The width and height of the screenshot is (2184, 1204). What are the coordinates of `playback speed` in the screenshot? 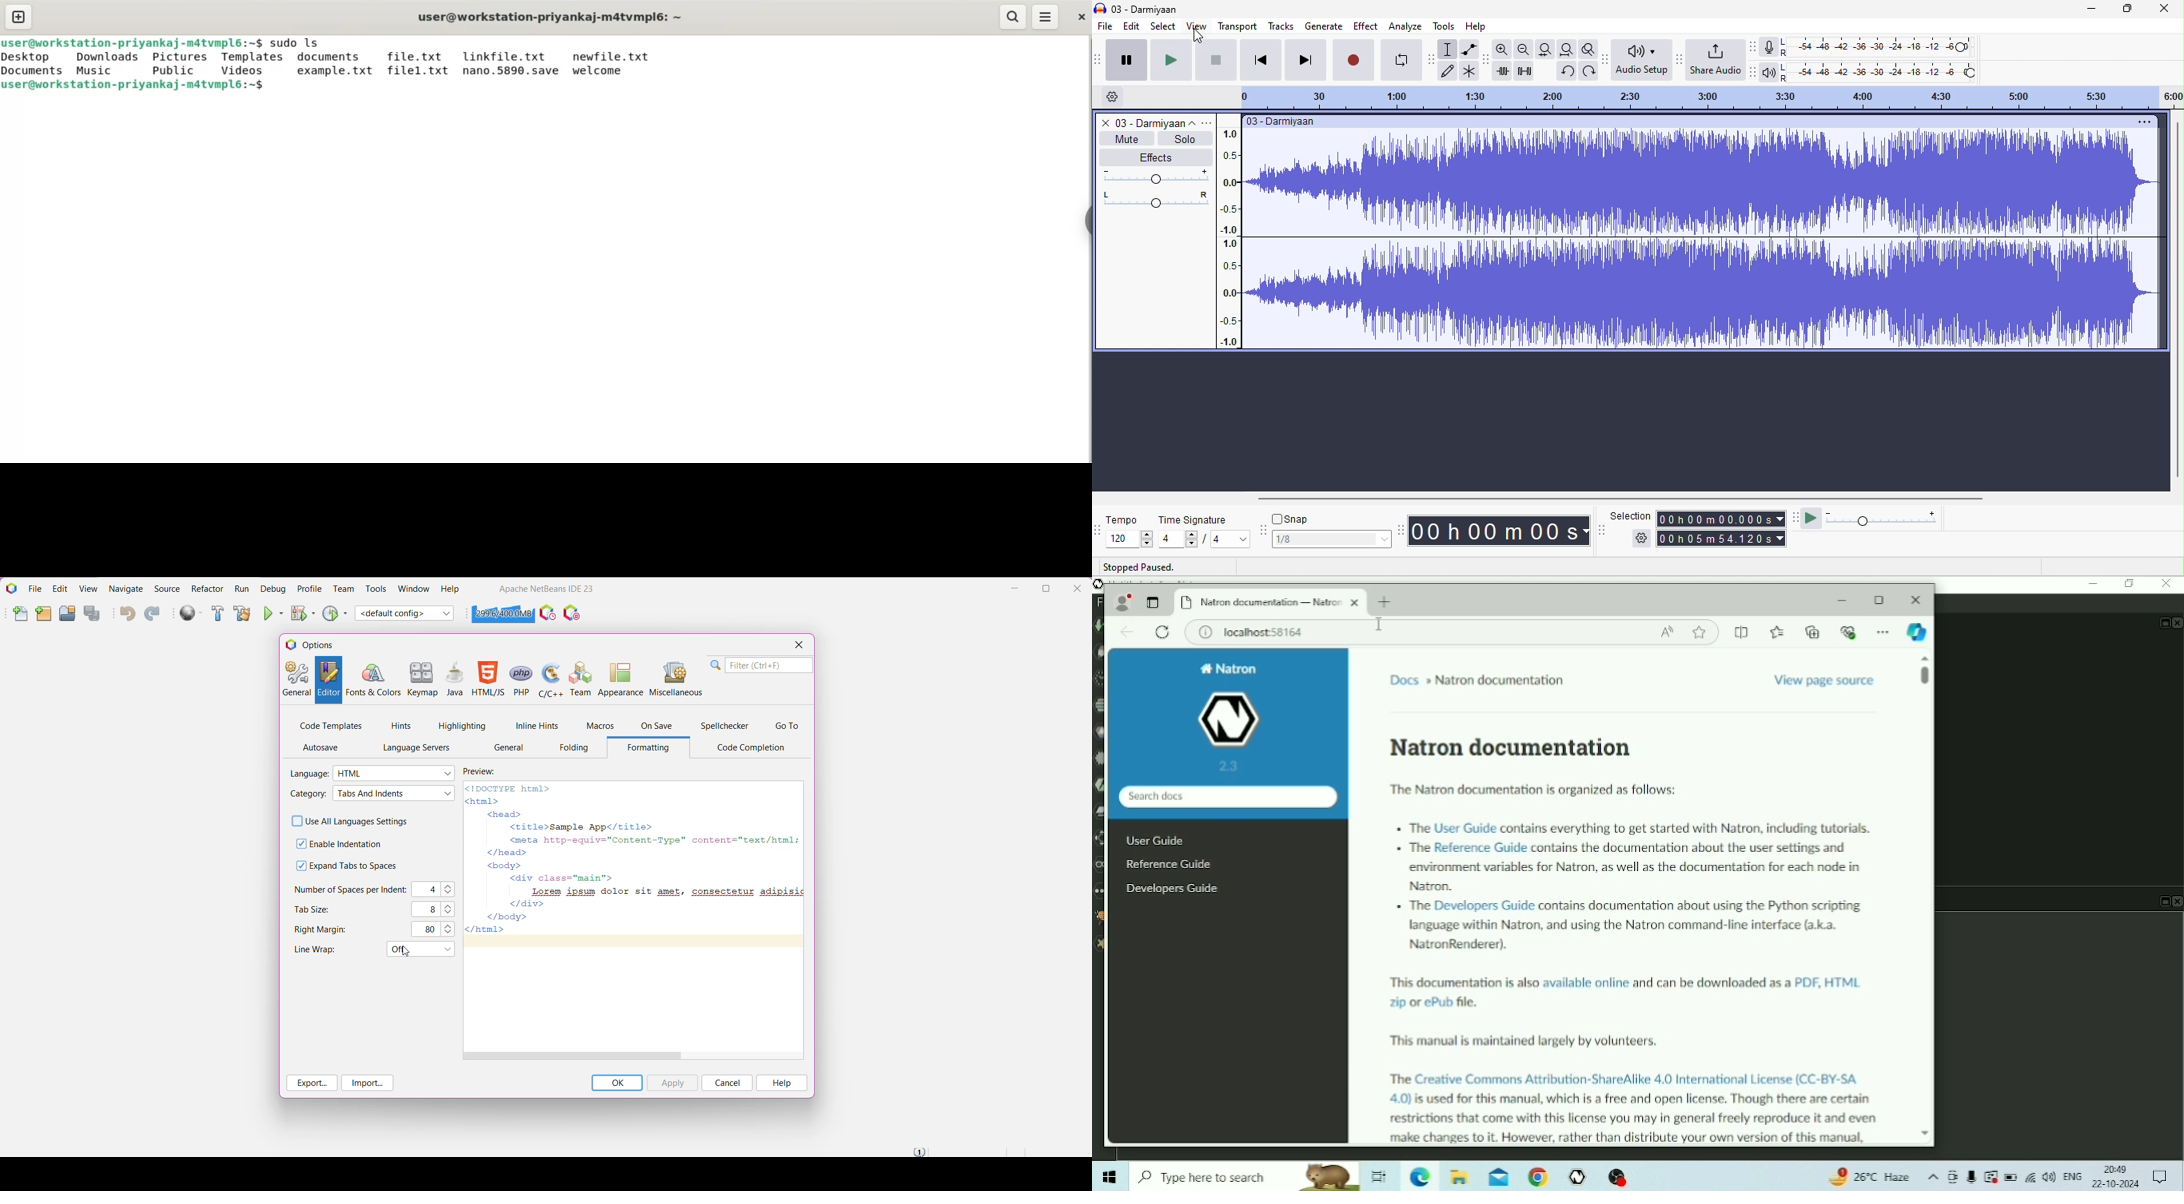 It's located at (1882, 517).